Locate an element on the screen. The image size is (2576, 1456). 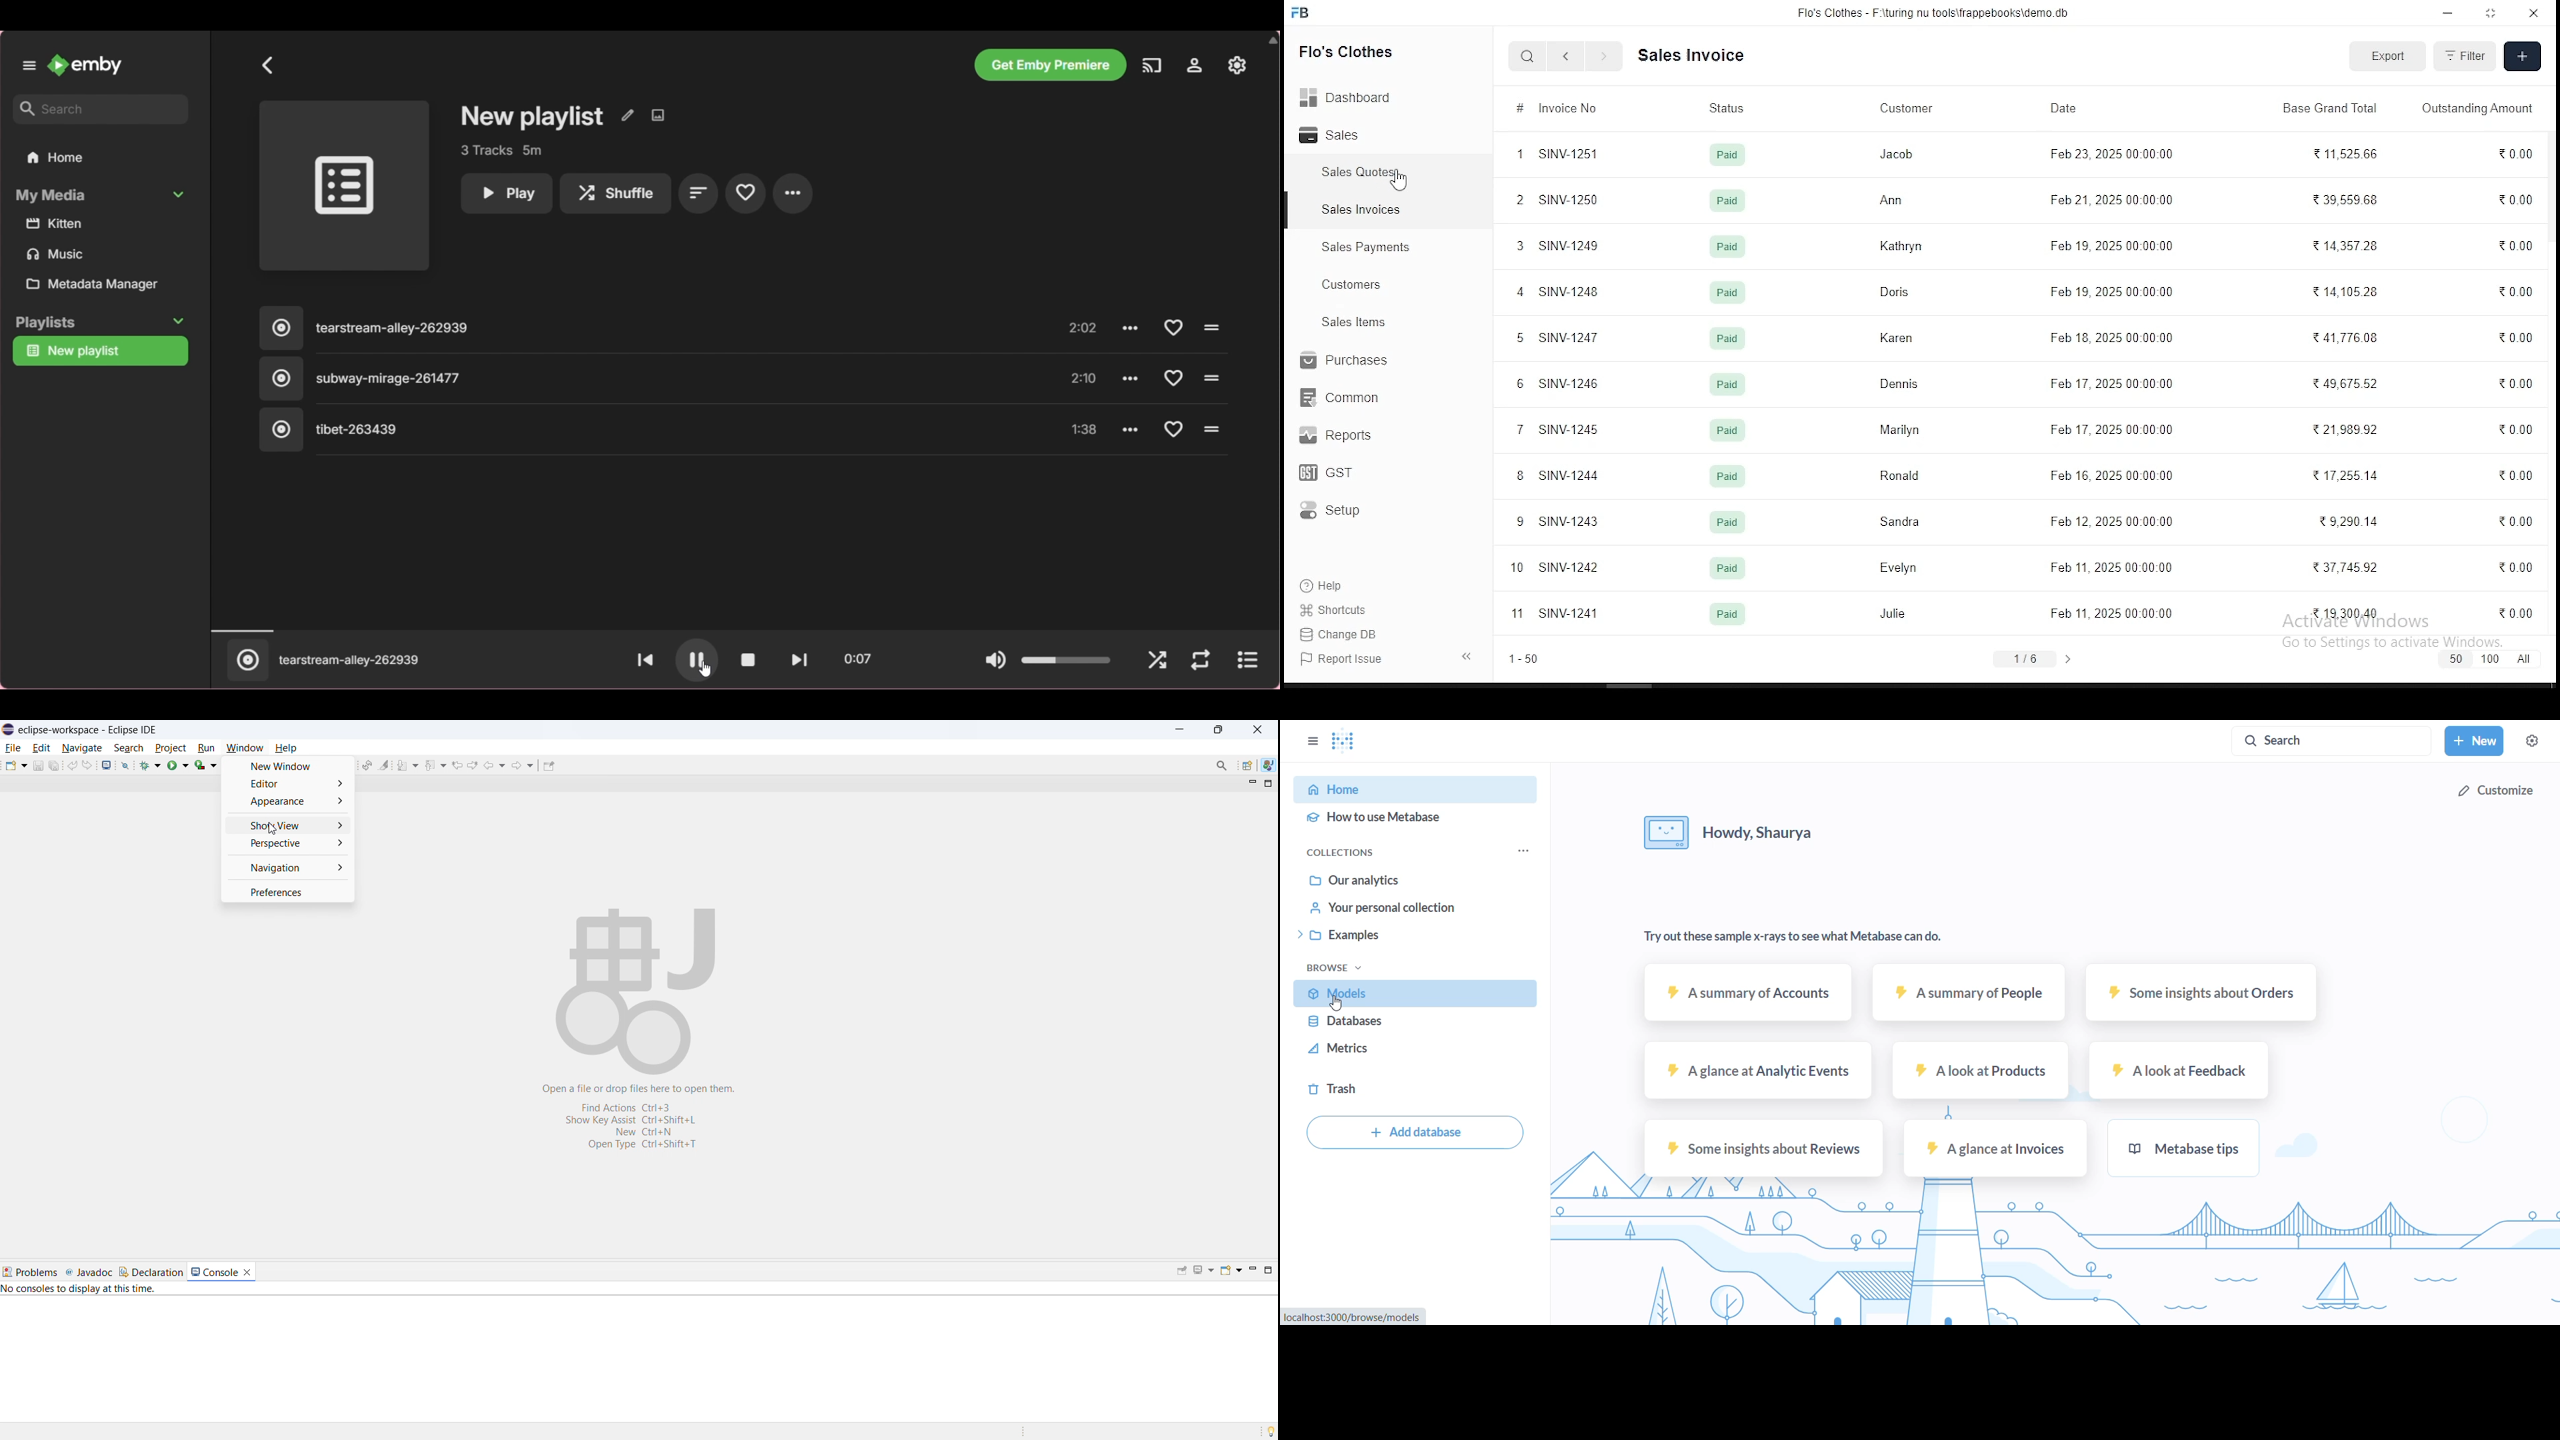
Playlist name is located at coordinates (533, 117).